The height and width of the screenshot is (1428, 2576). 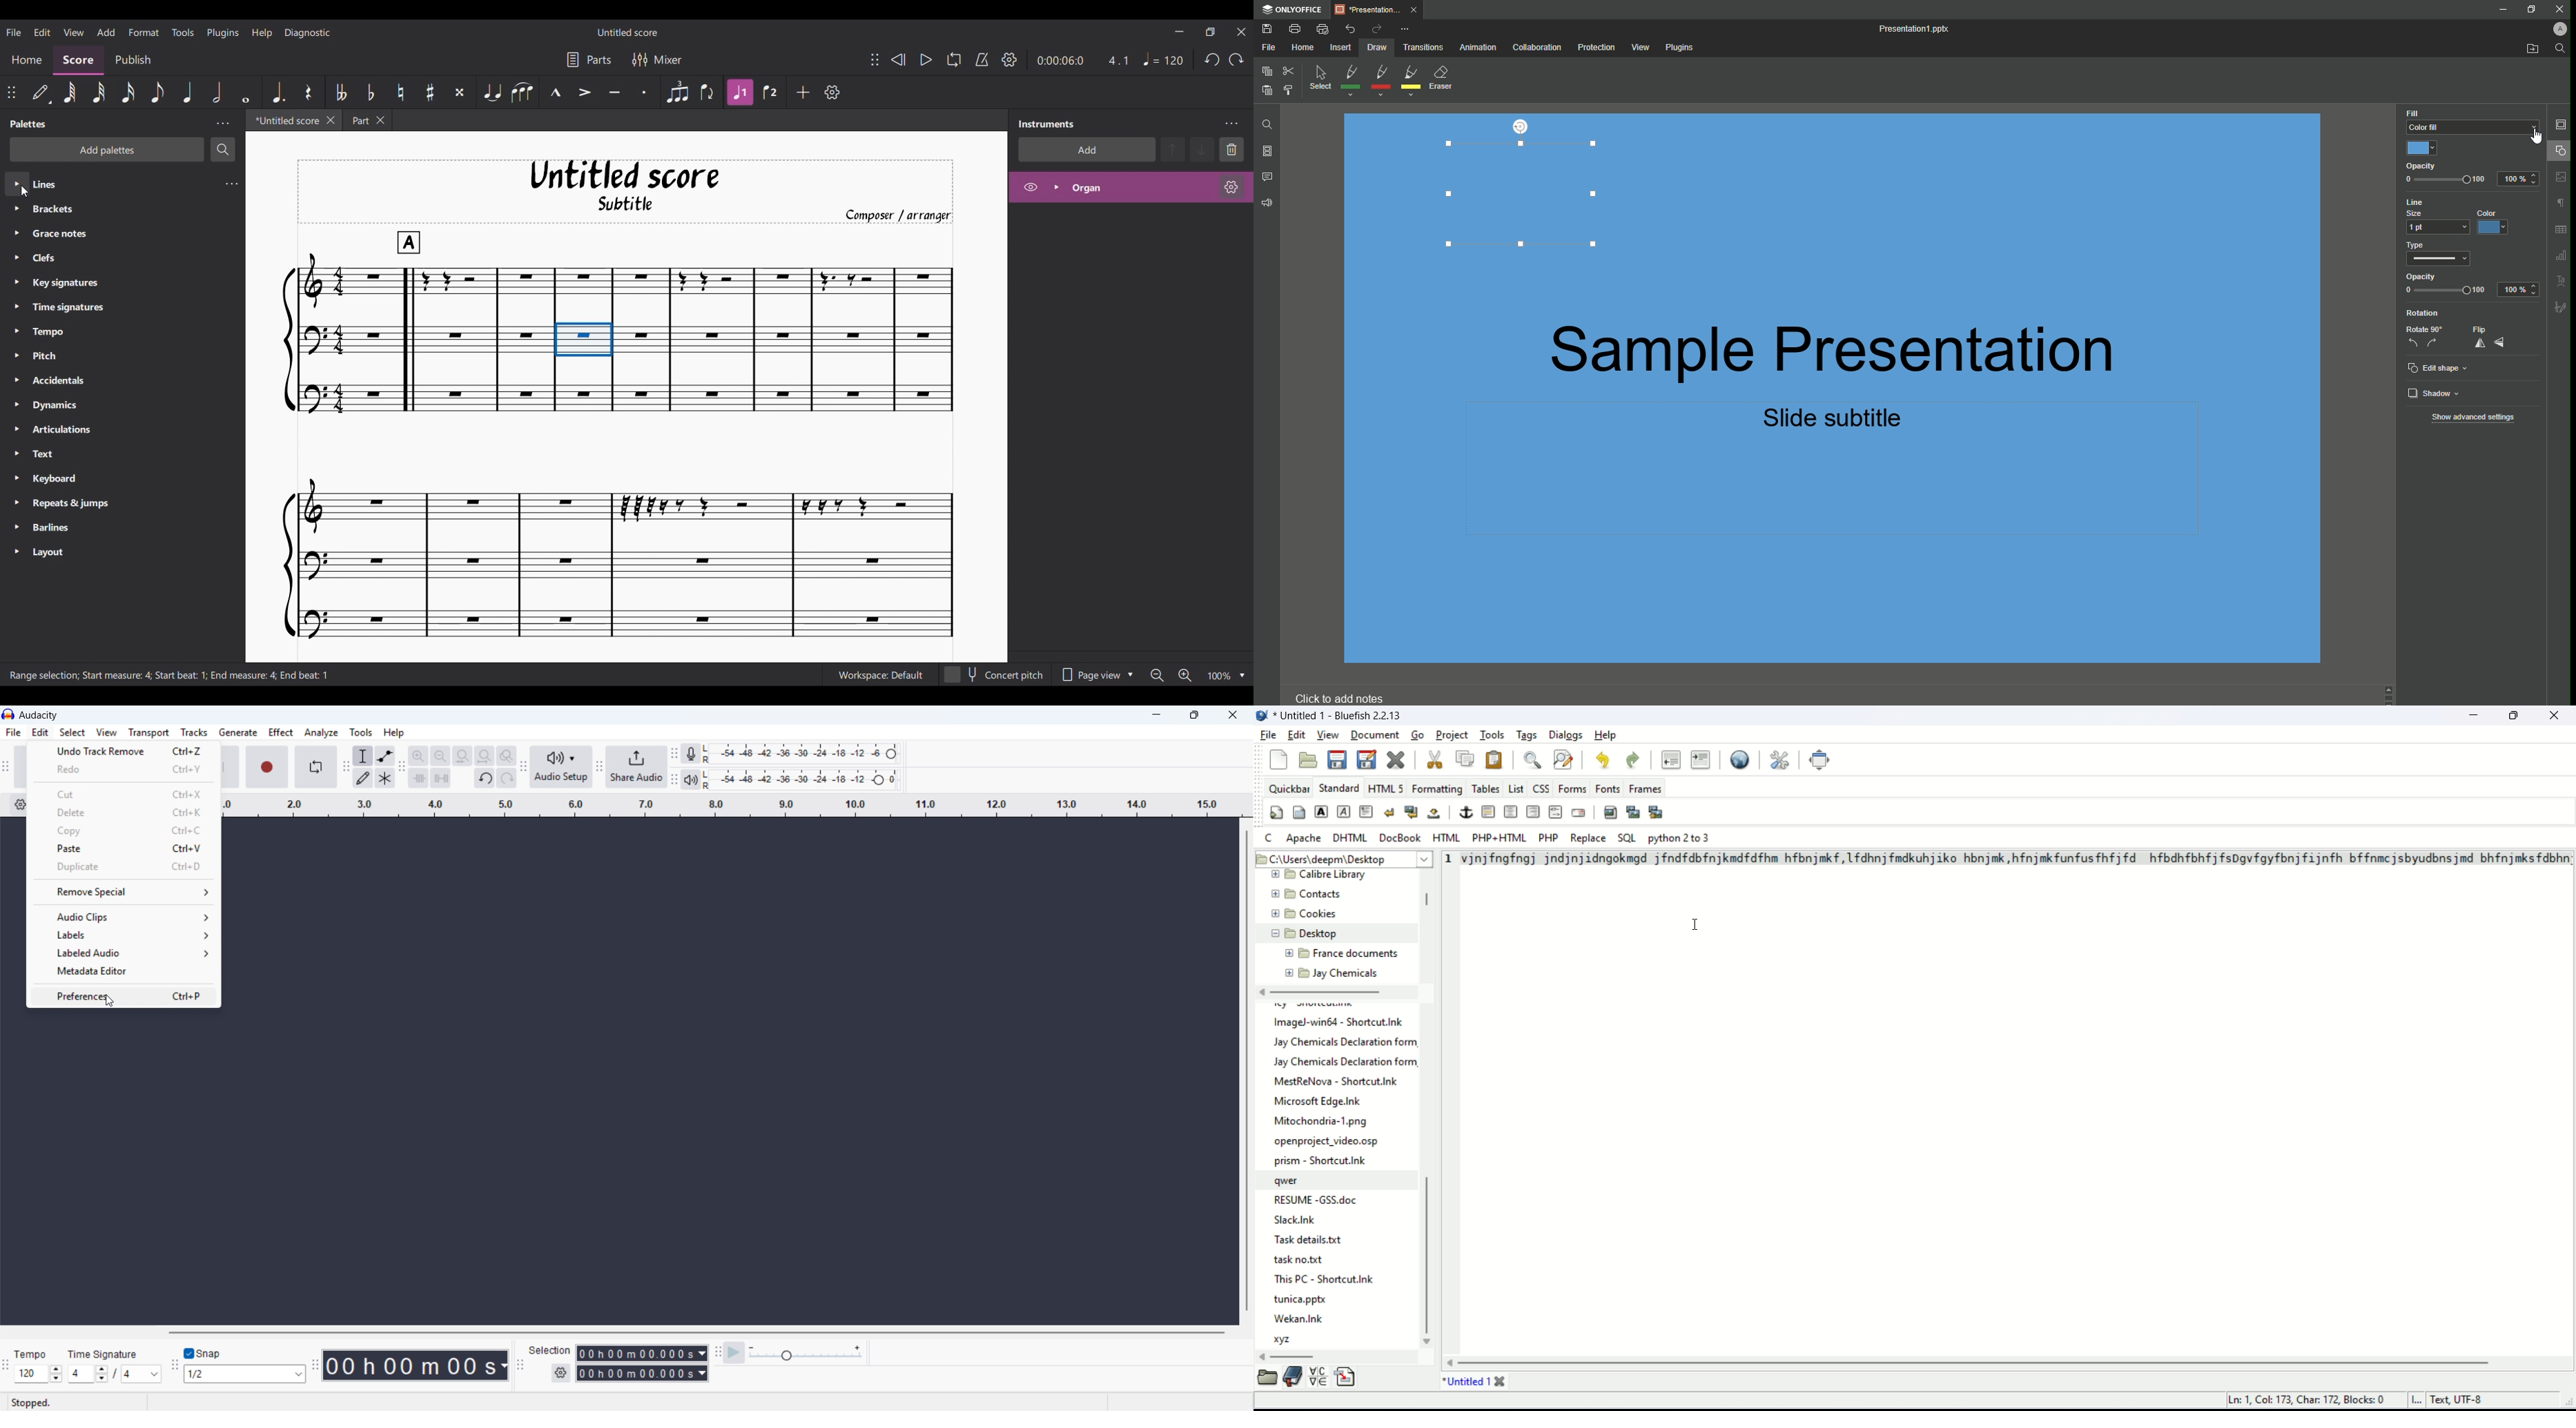 I want to click on Restore, so click(x=2530, y=10).